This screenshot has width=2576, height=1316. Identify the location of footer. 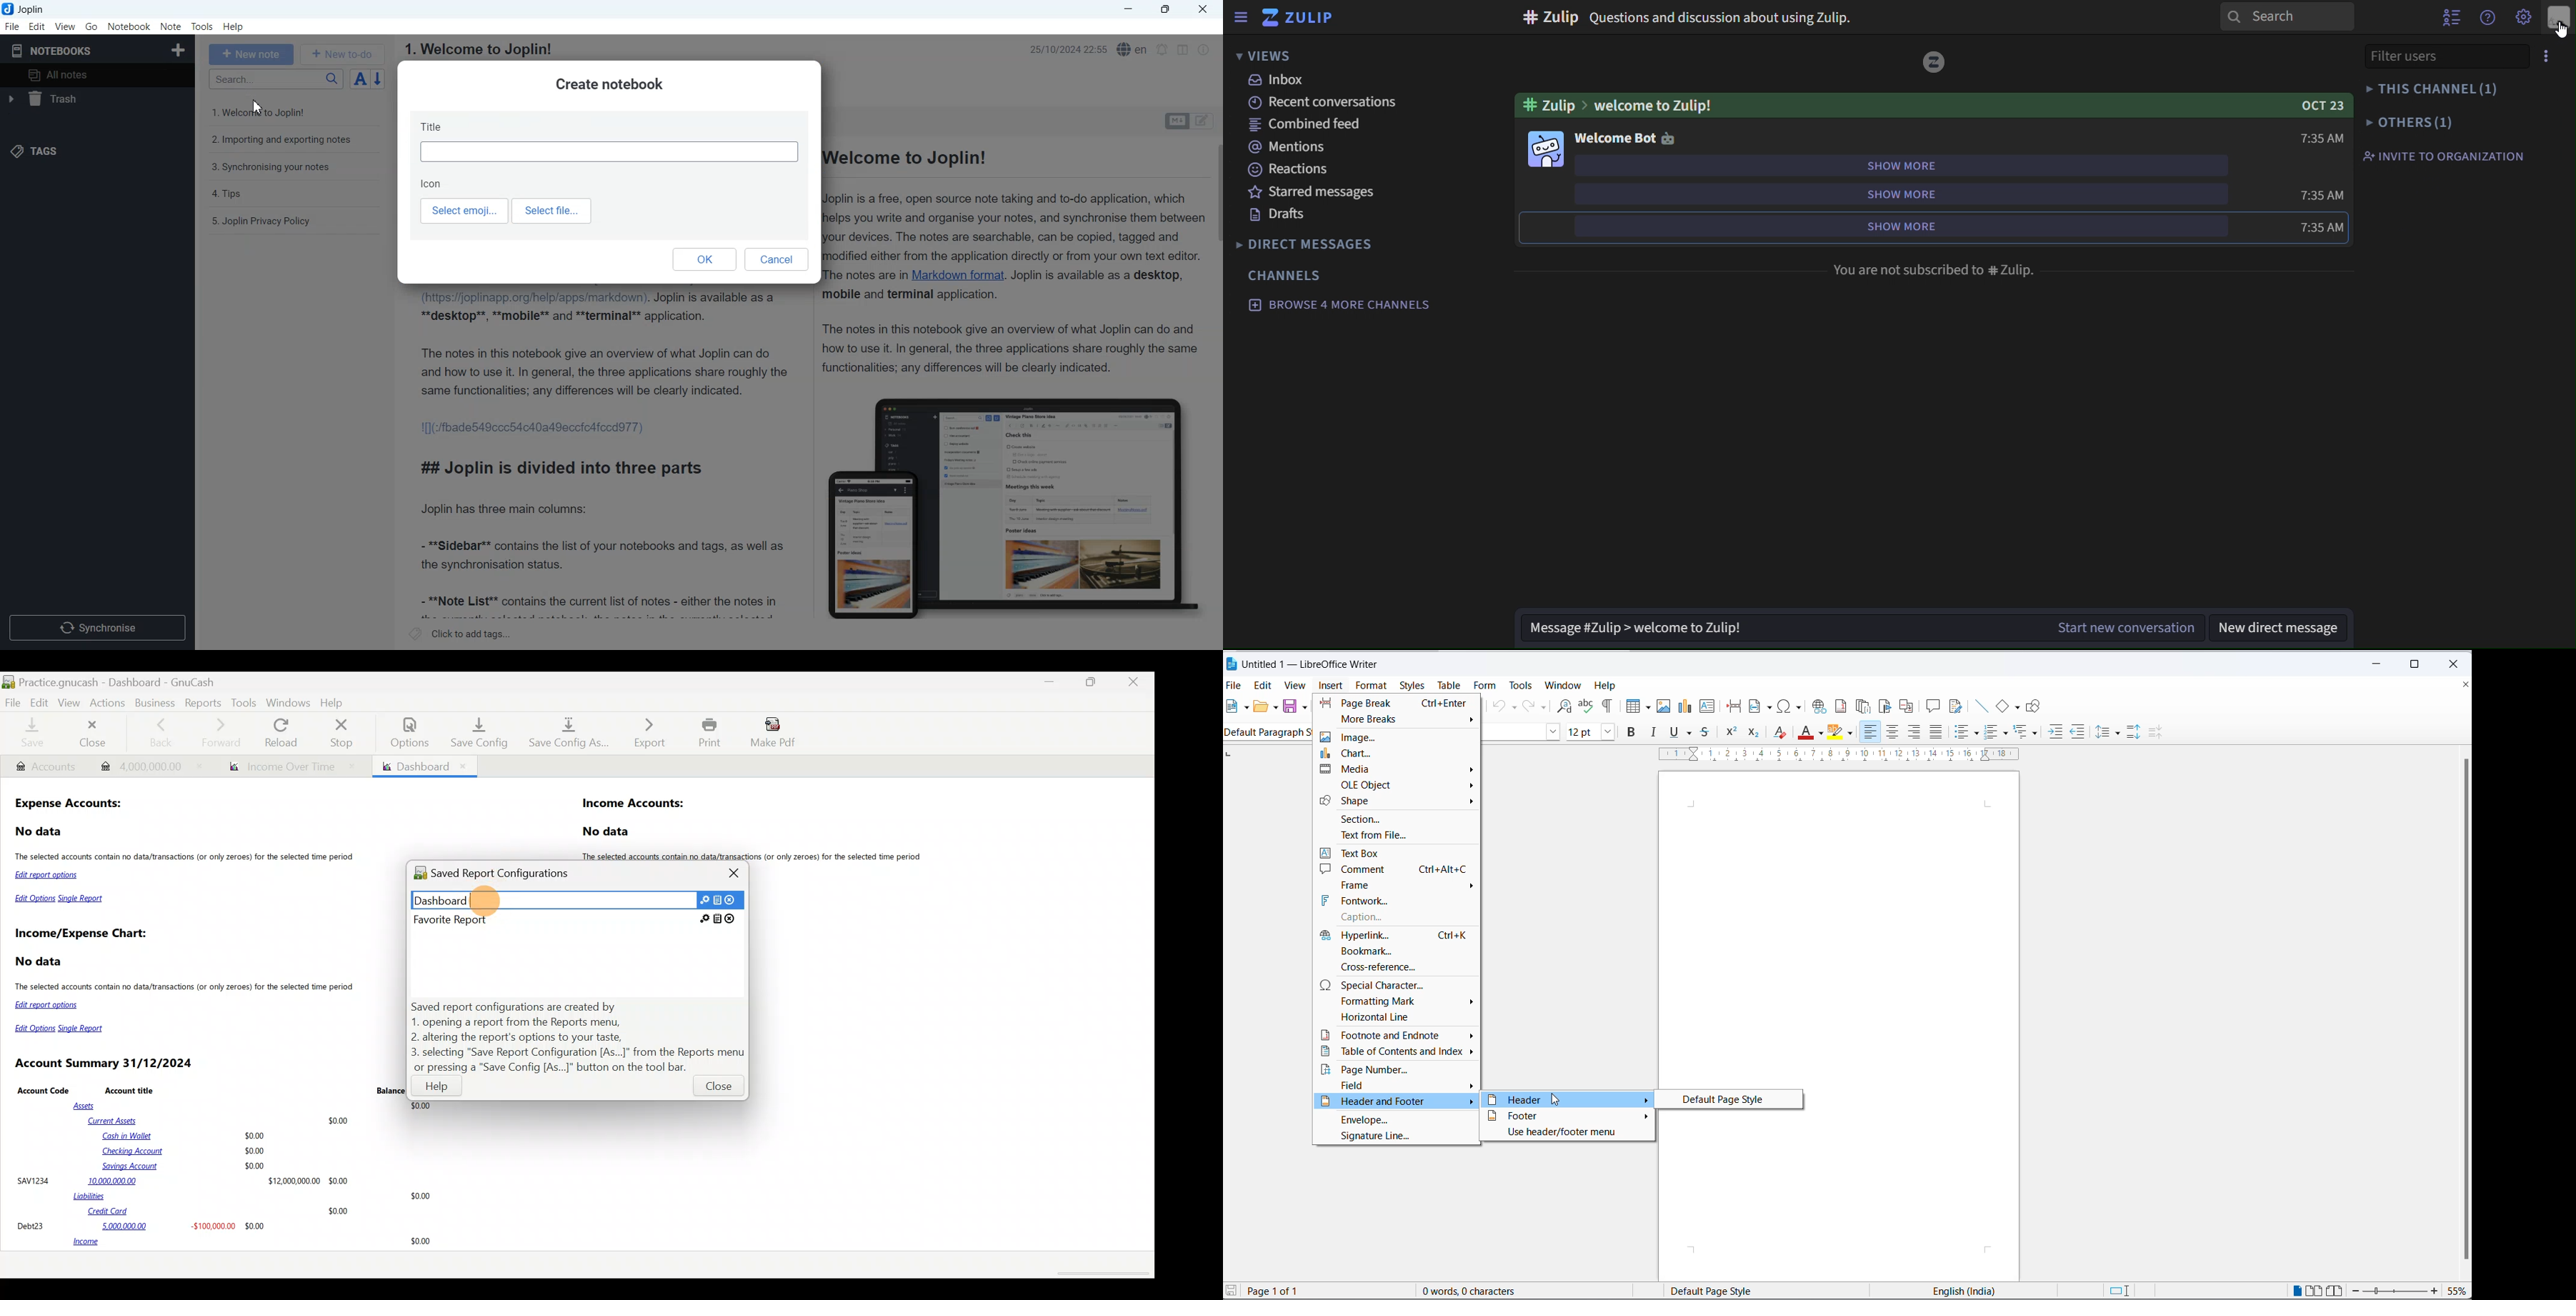
(1567, 1115).